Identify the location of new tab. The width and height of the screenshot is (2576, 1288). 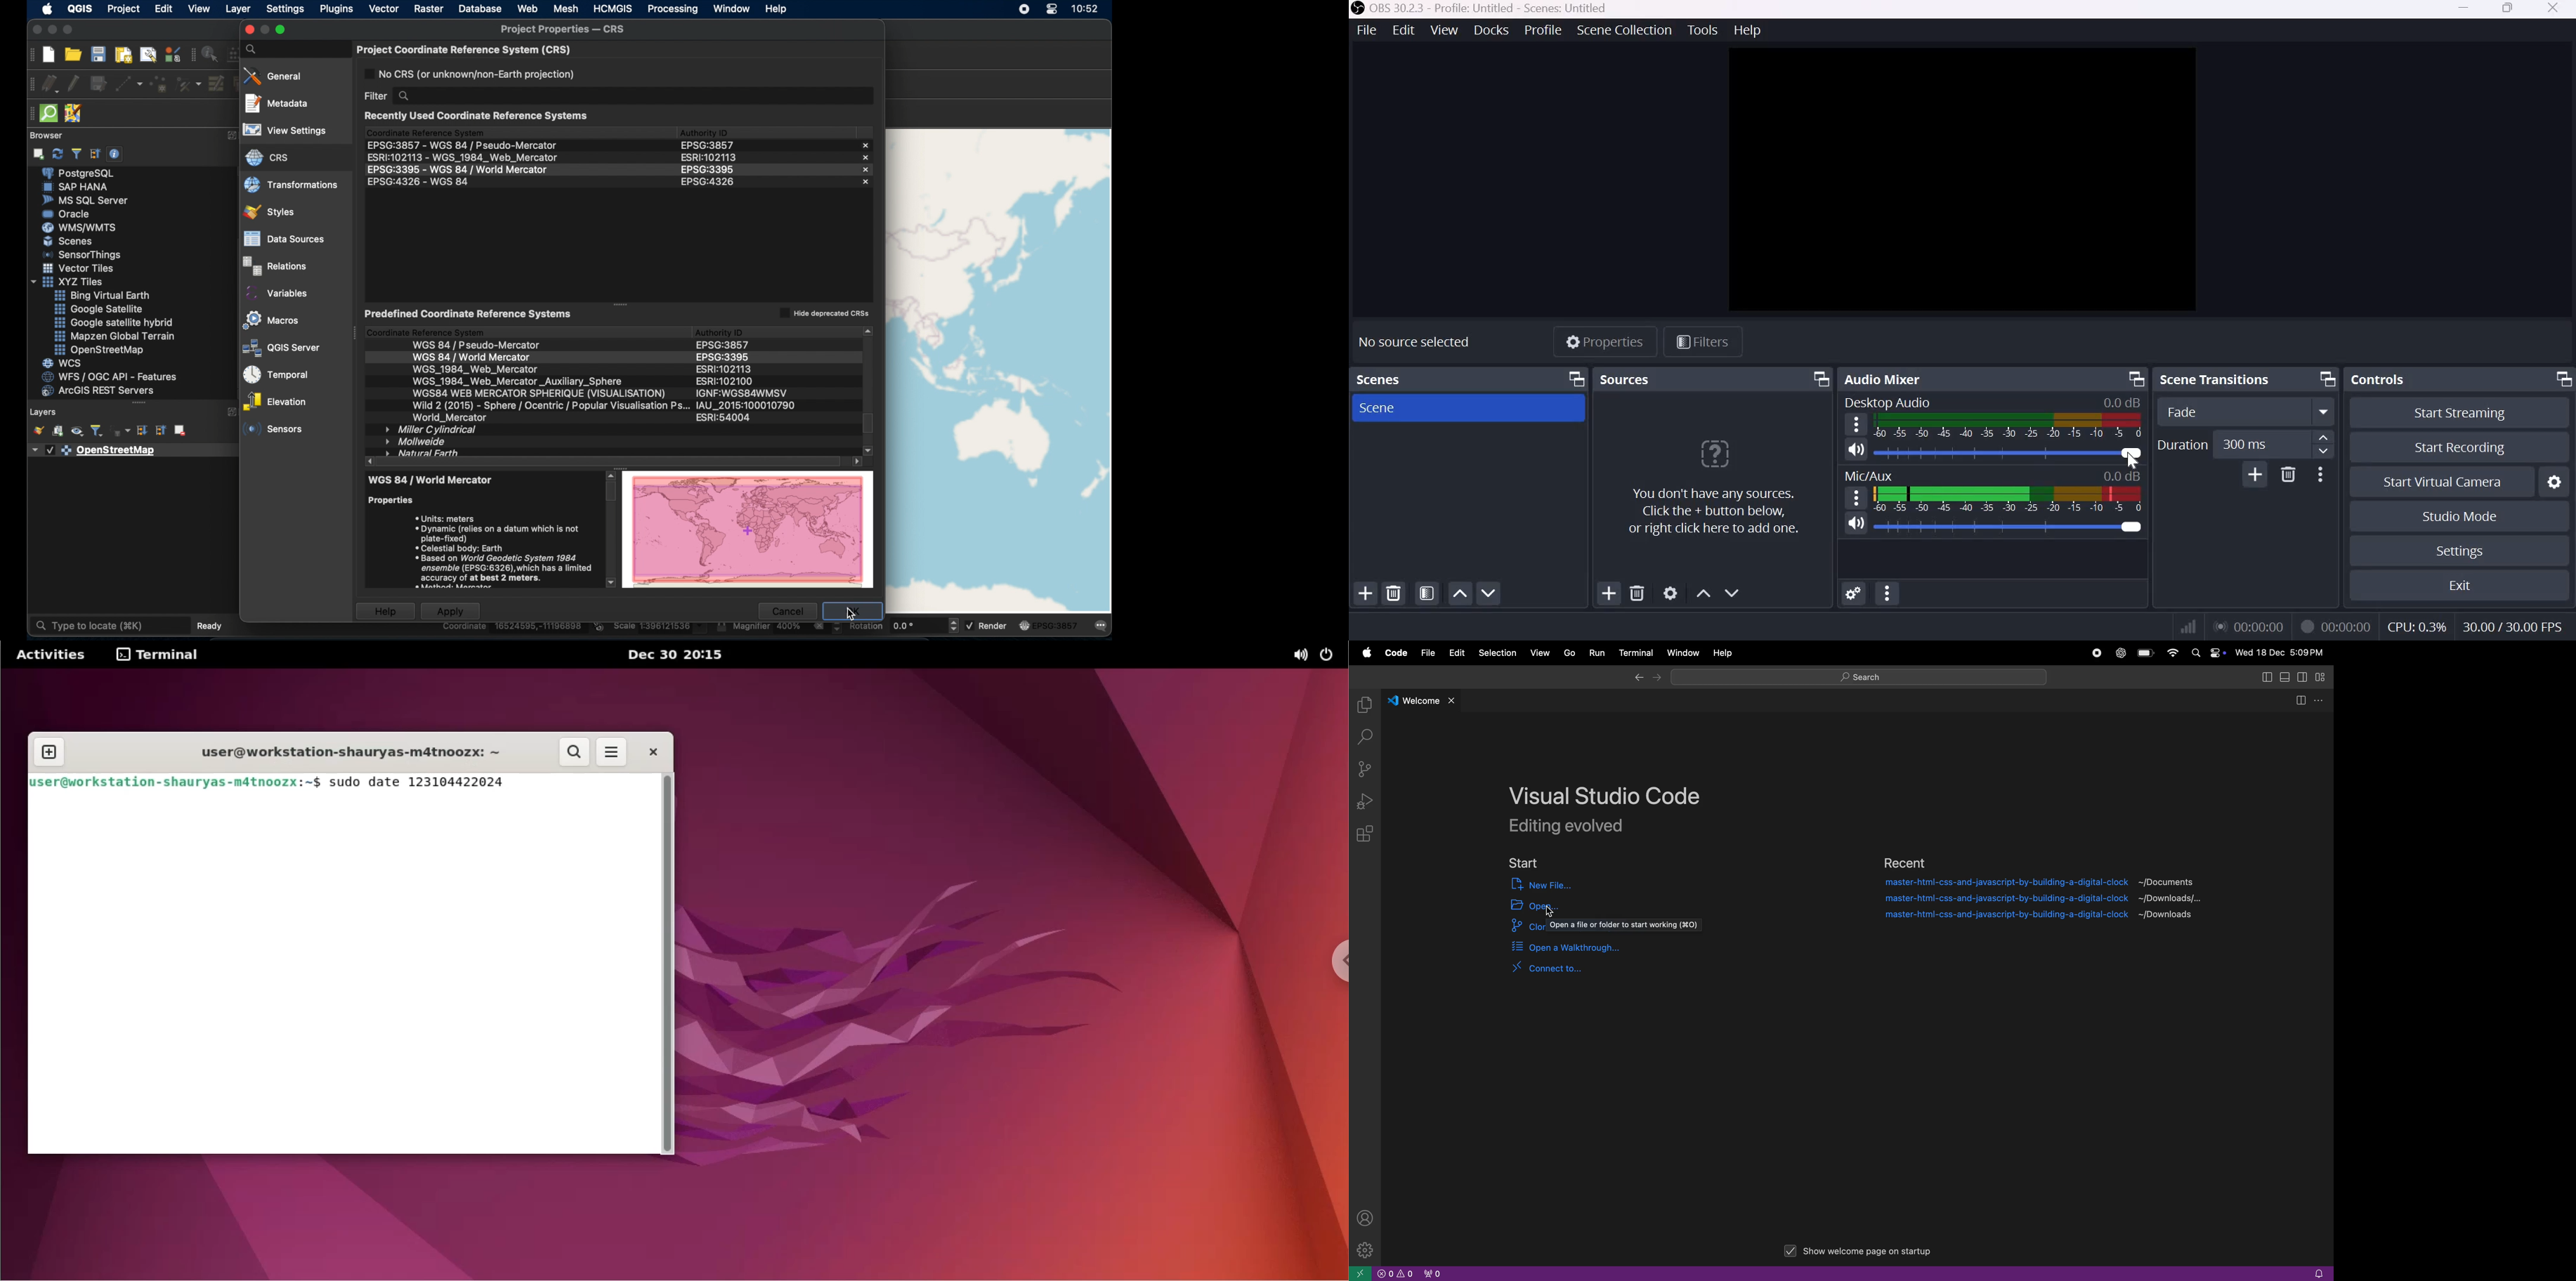
(49, 753).